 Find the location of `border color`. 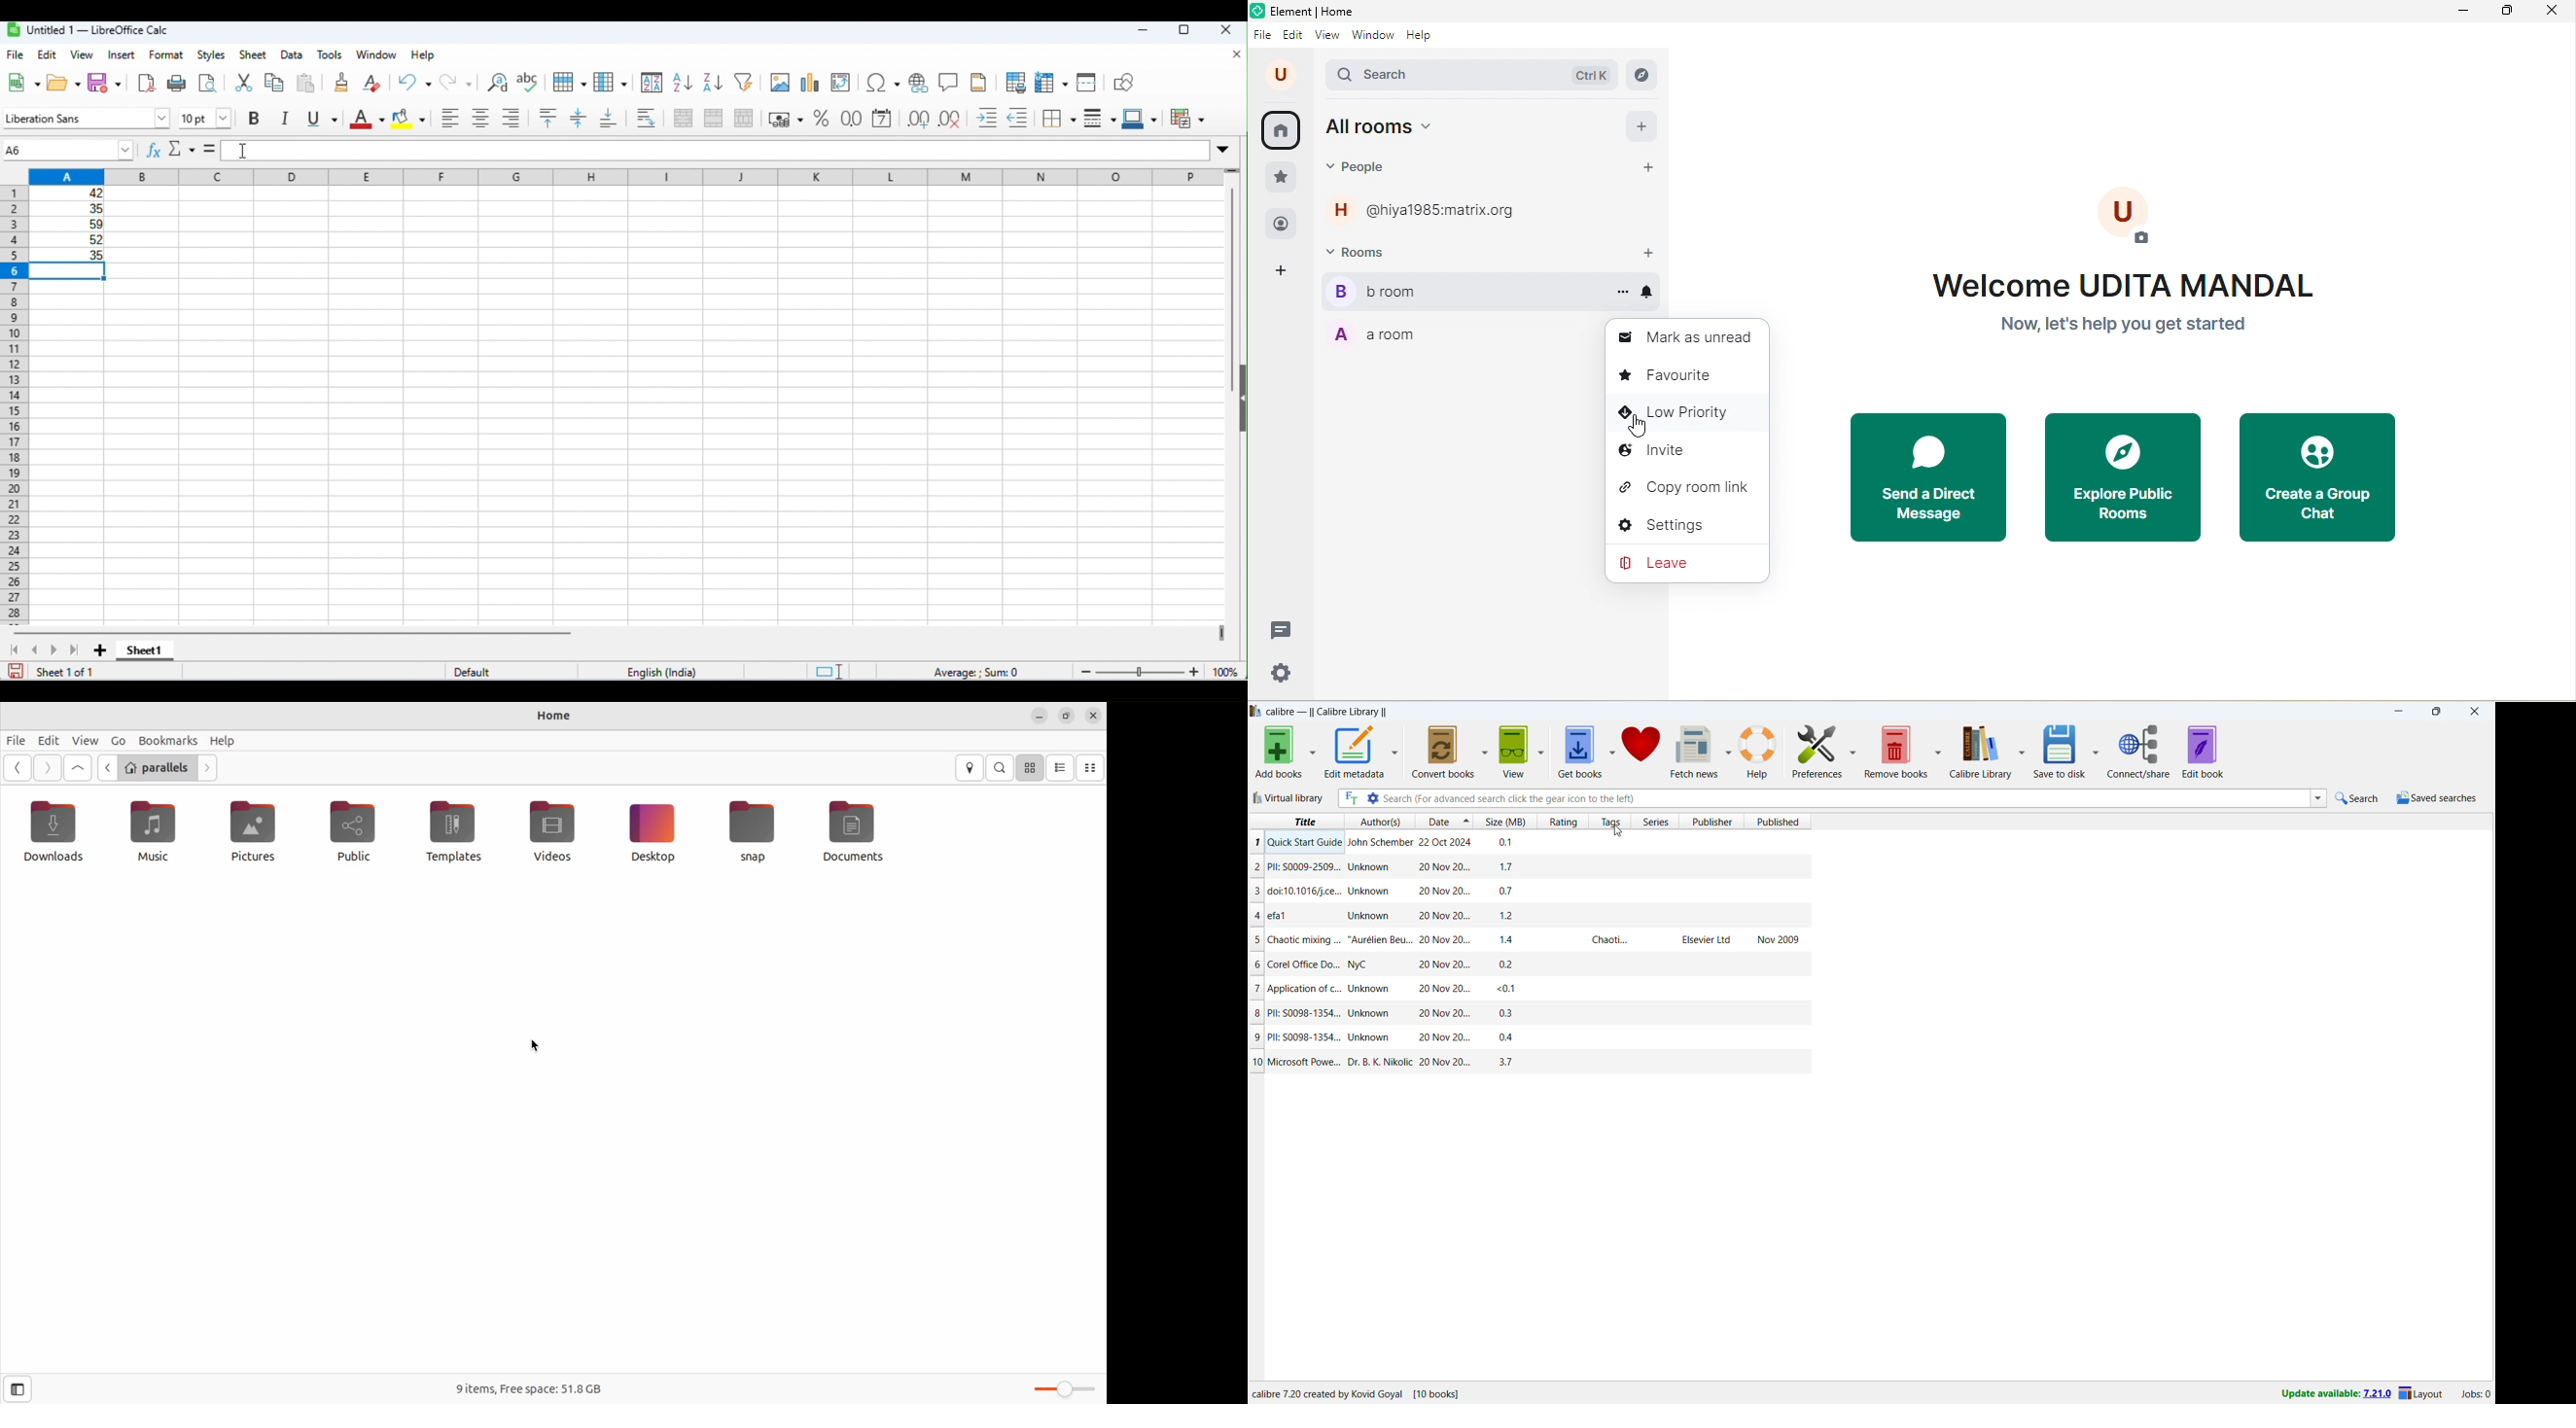

border color is located at coordinates (1140, 120).